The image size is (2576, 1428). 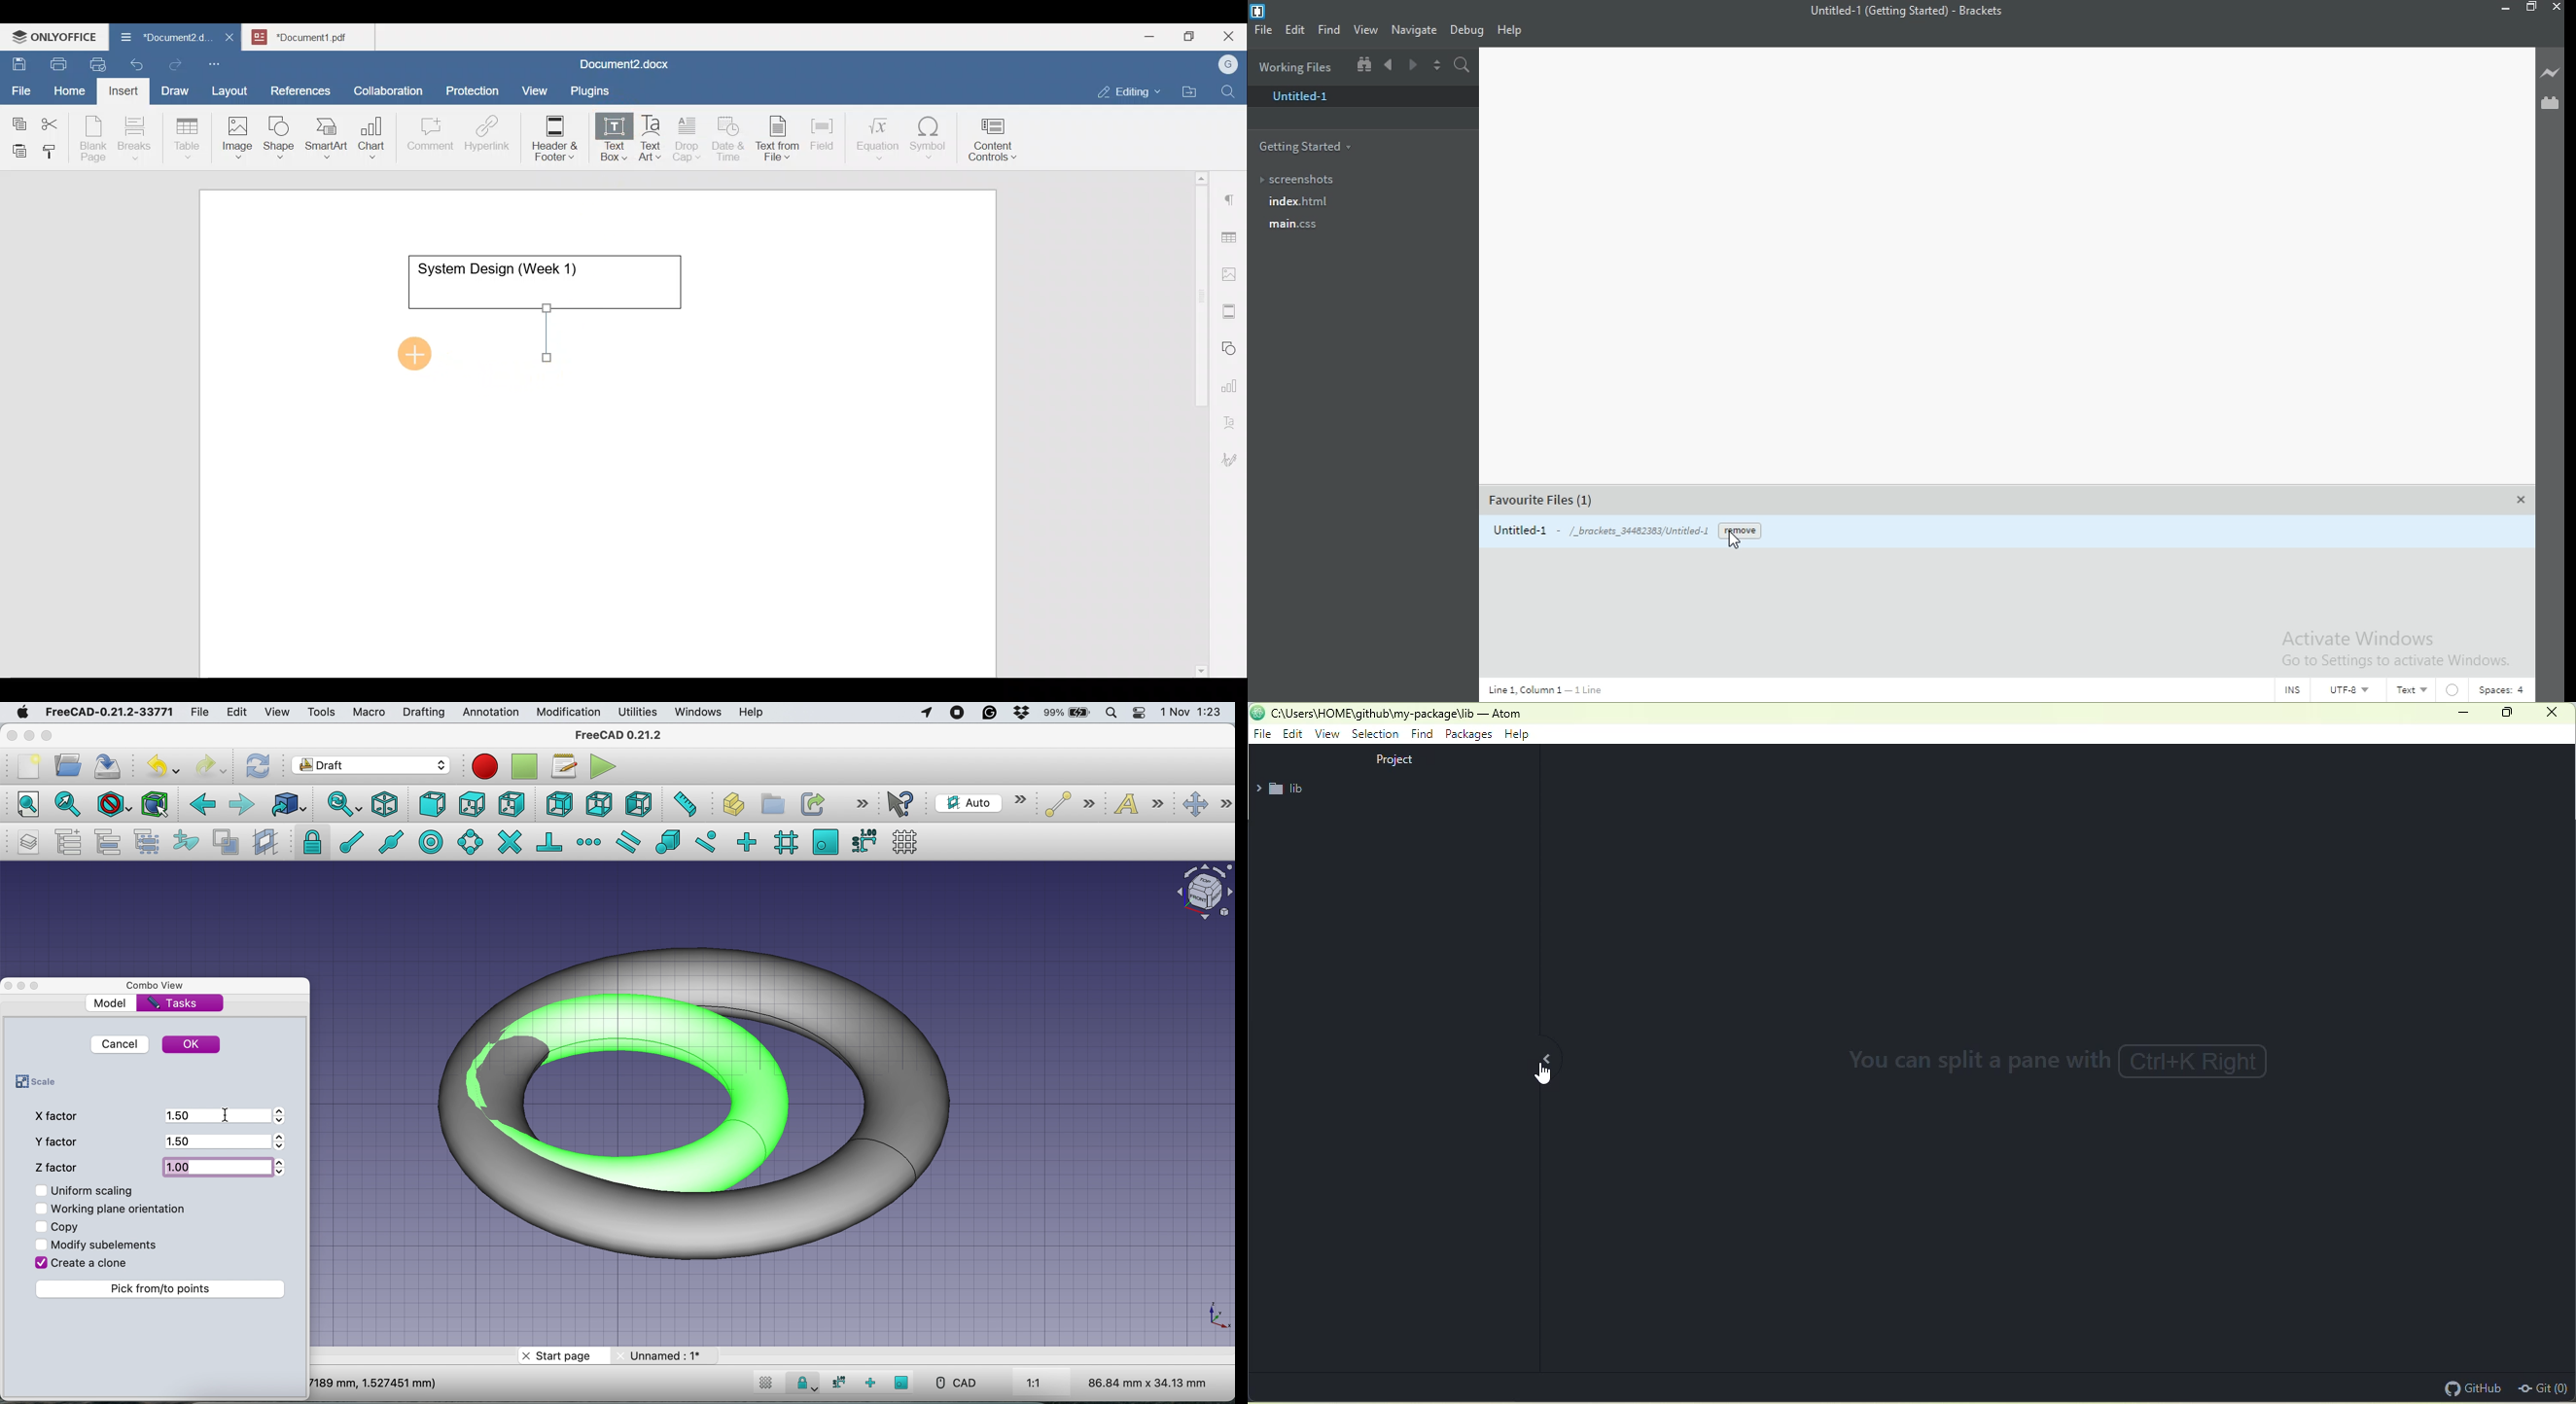 What do you see at coordinates (621, 66) in the screenshot?
I see `Document name` at bounding box center [621, 66].